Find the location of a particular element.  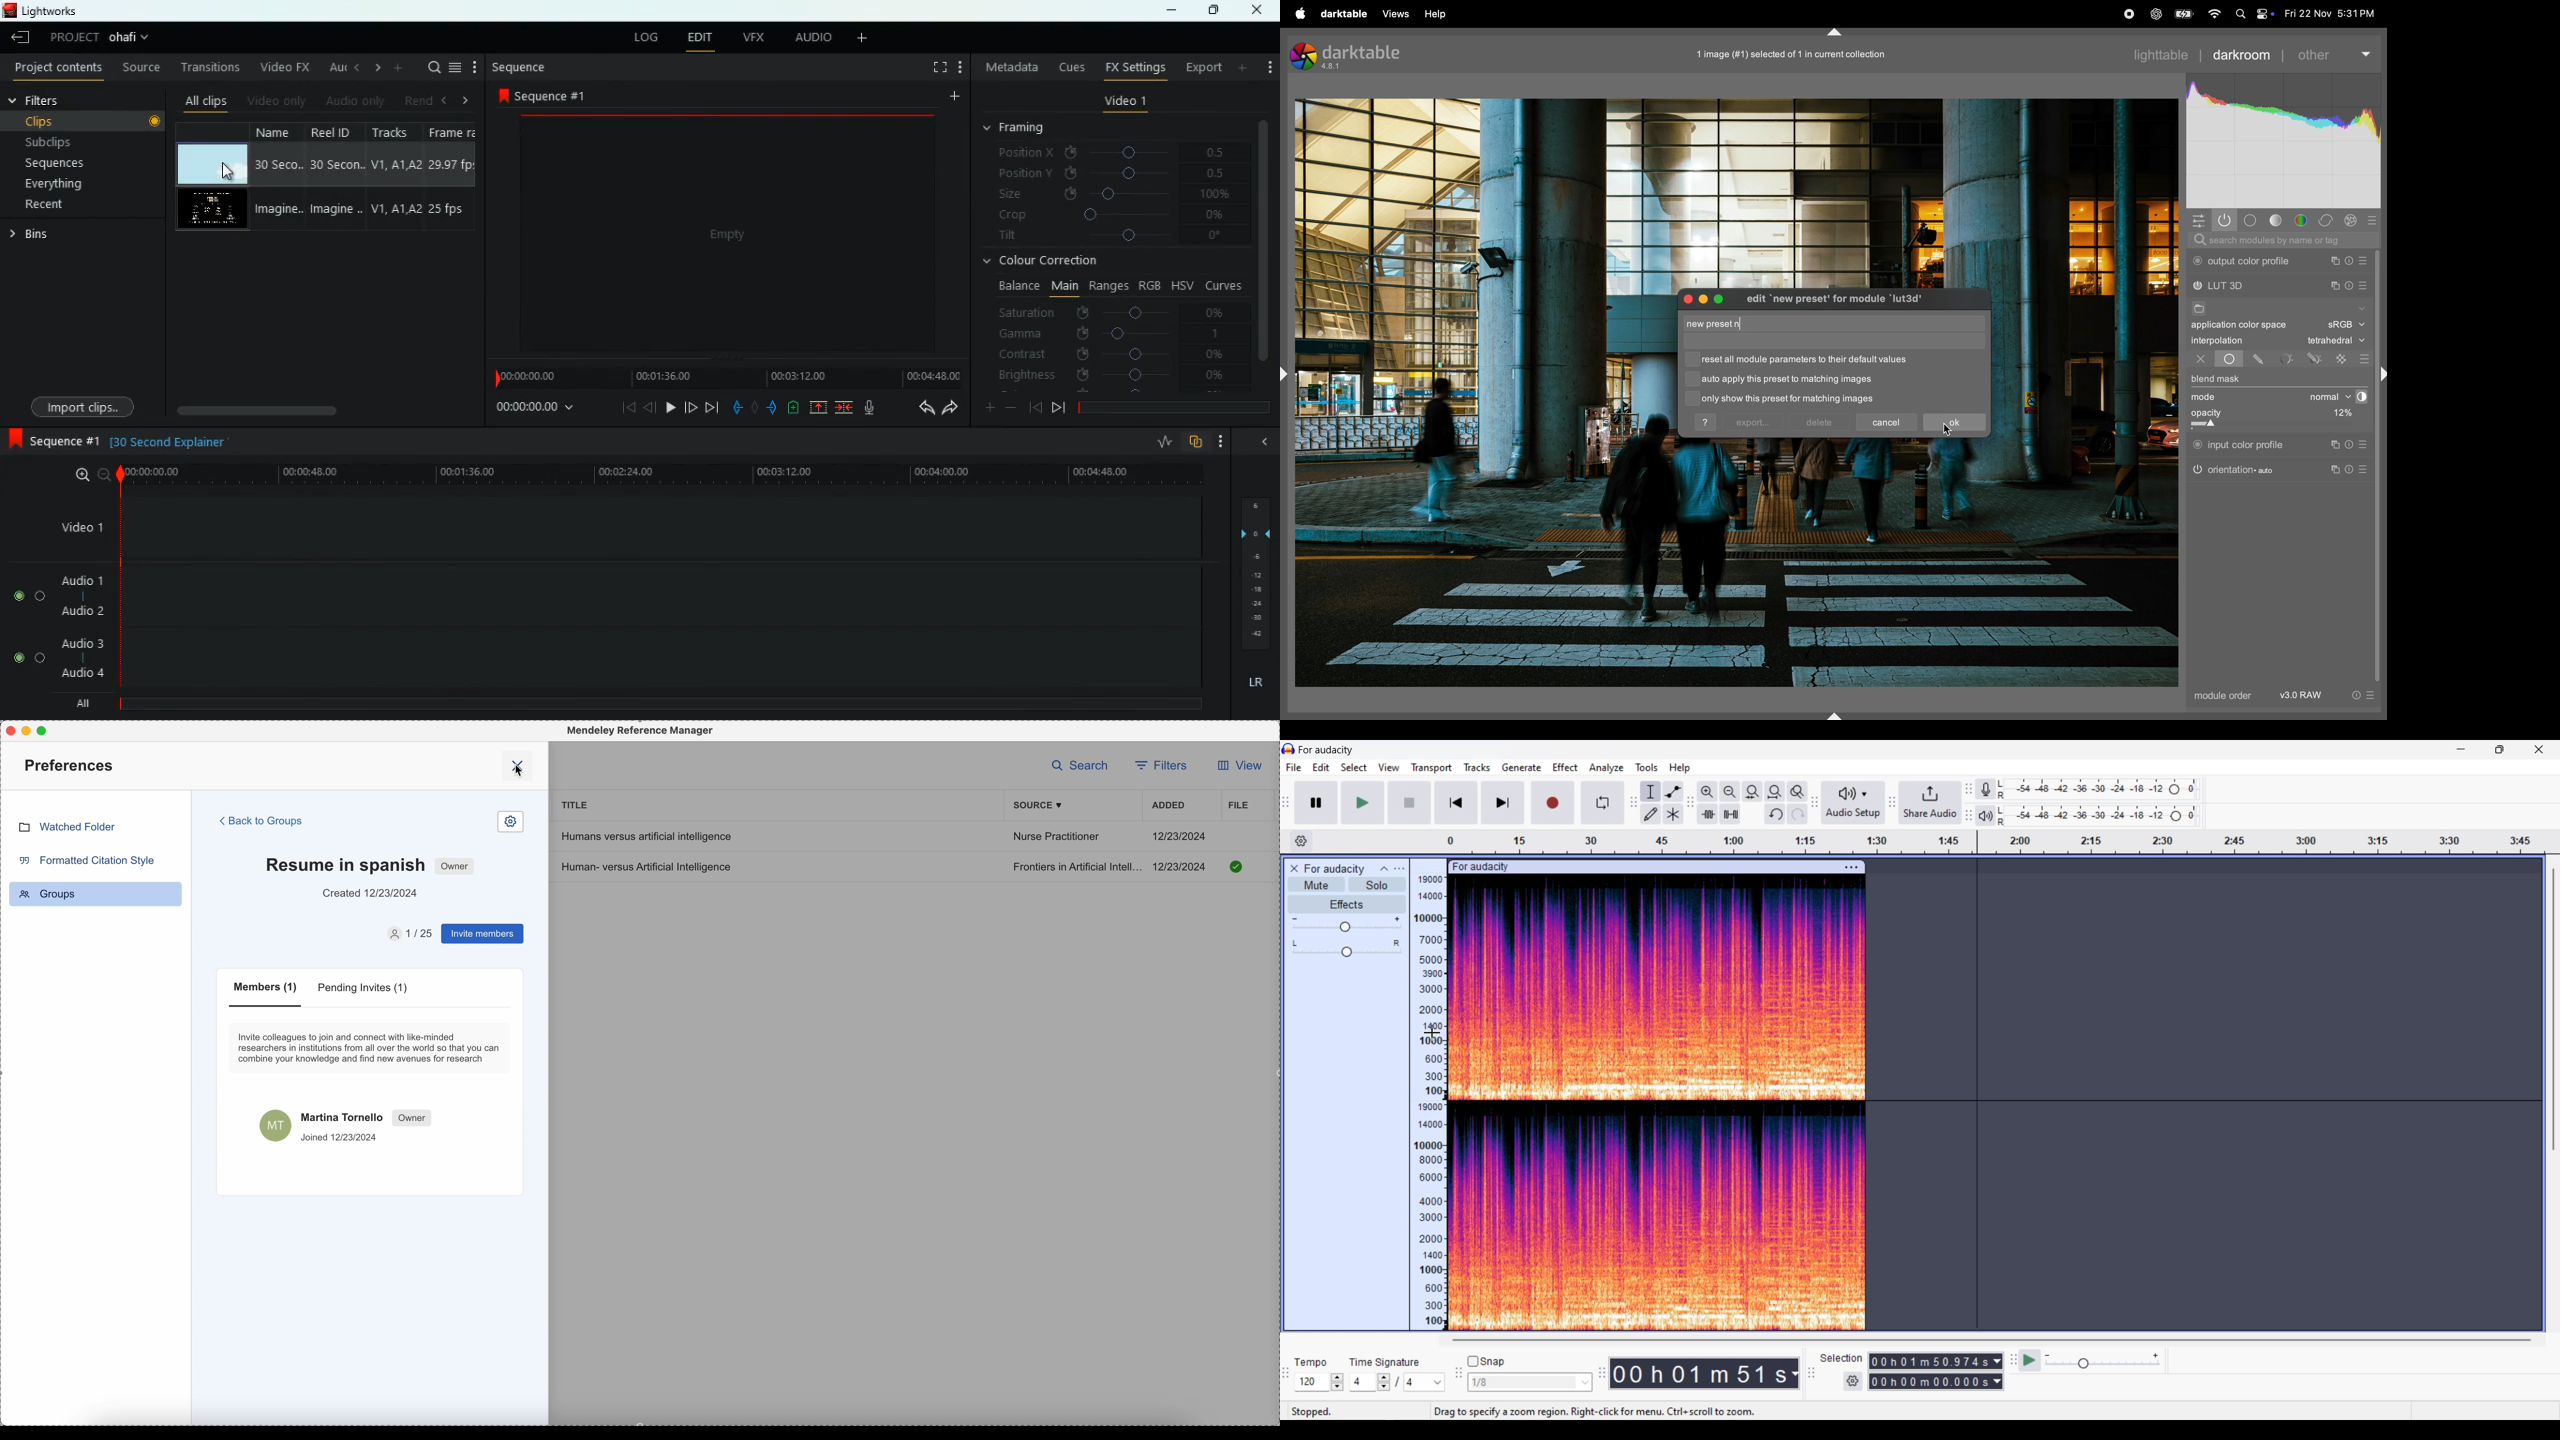

more is located at coordinates (477, 66).